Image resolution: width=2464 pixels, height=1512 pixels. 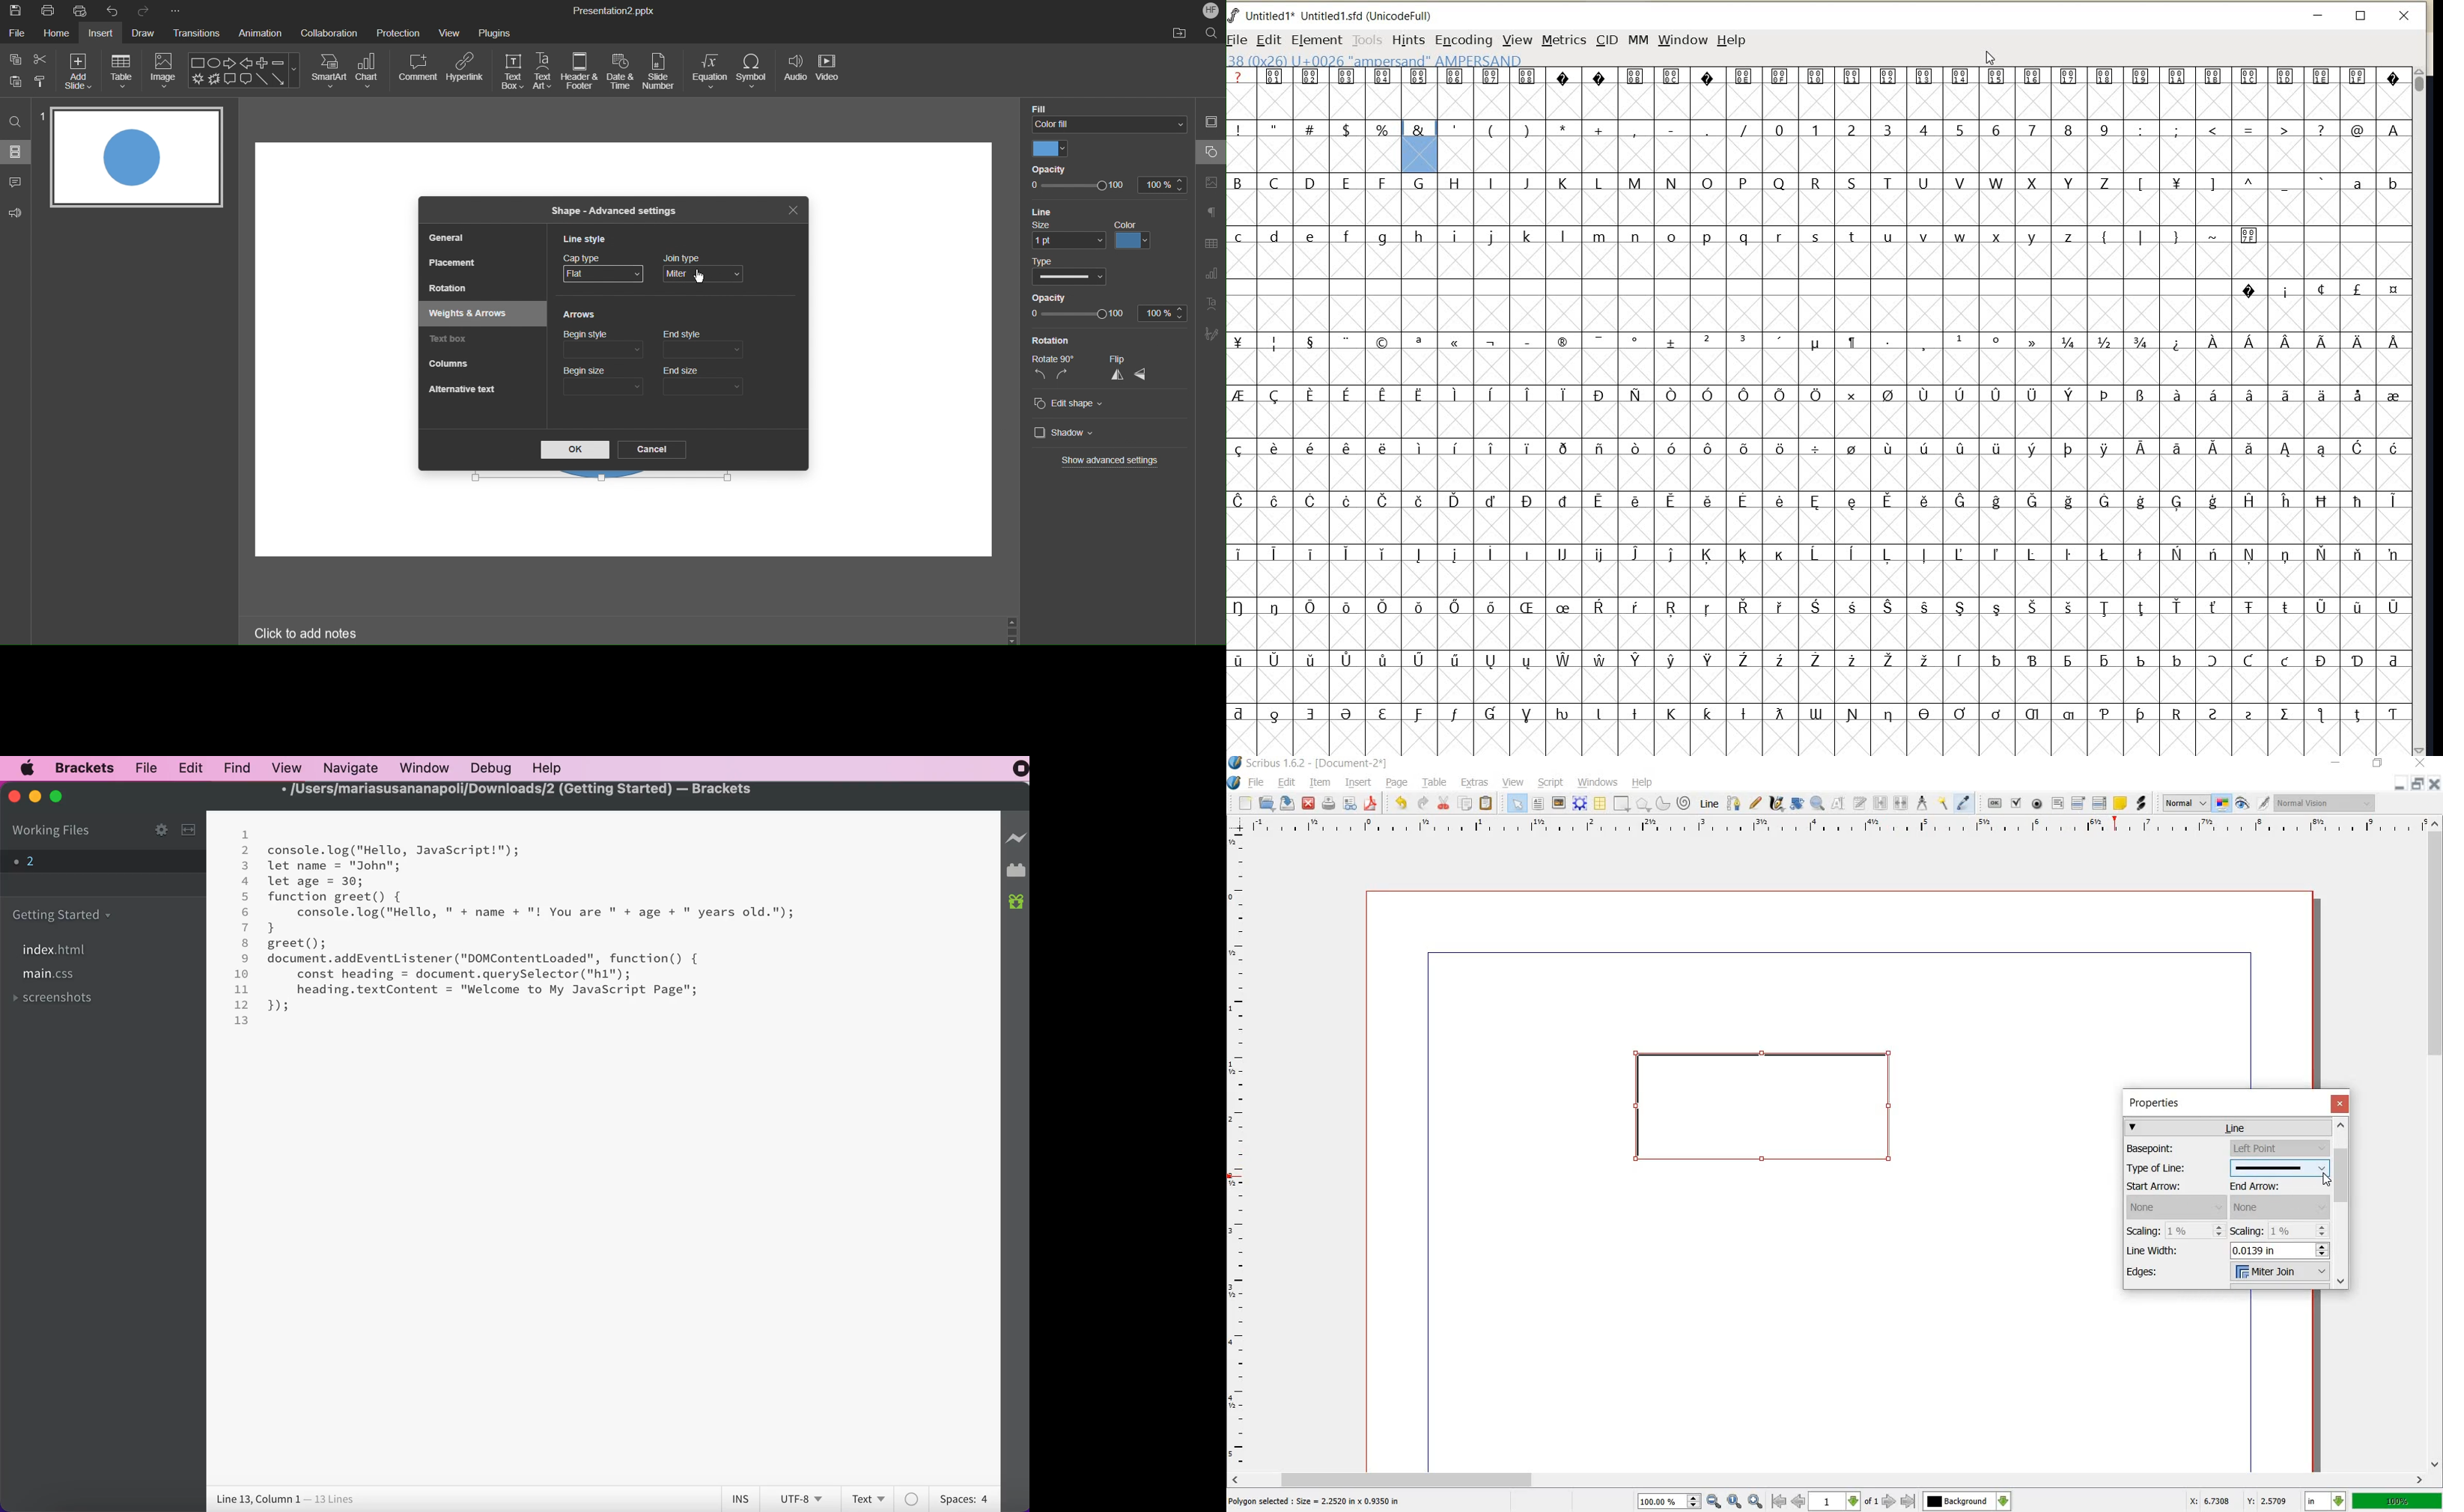 I want to click on Image Settings, so click(x=1212, y=181).